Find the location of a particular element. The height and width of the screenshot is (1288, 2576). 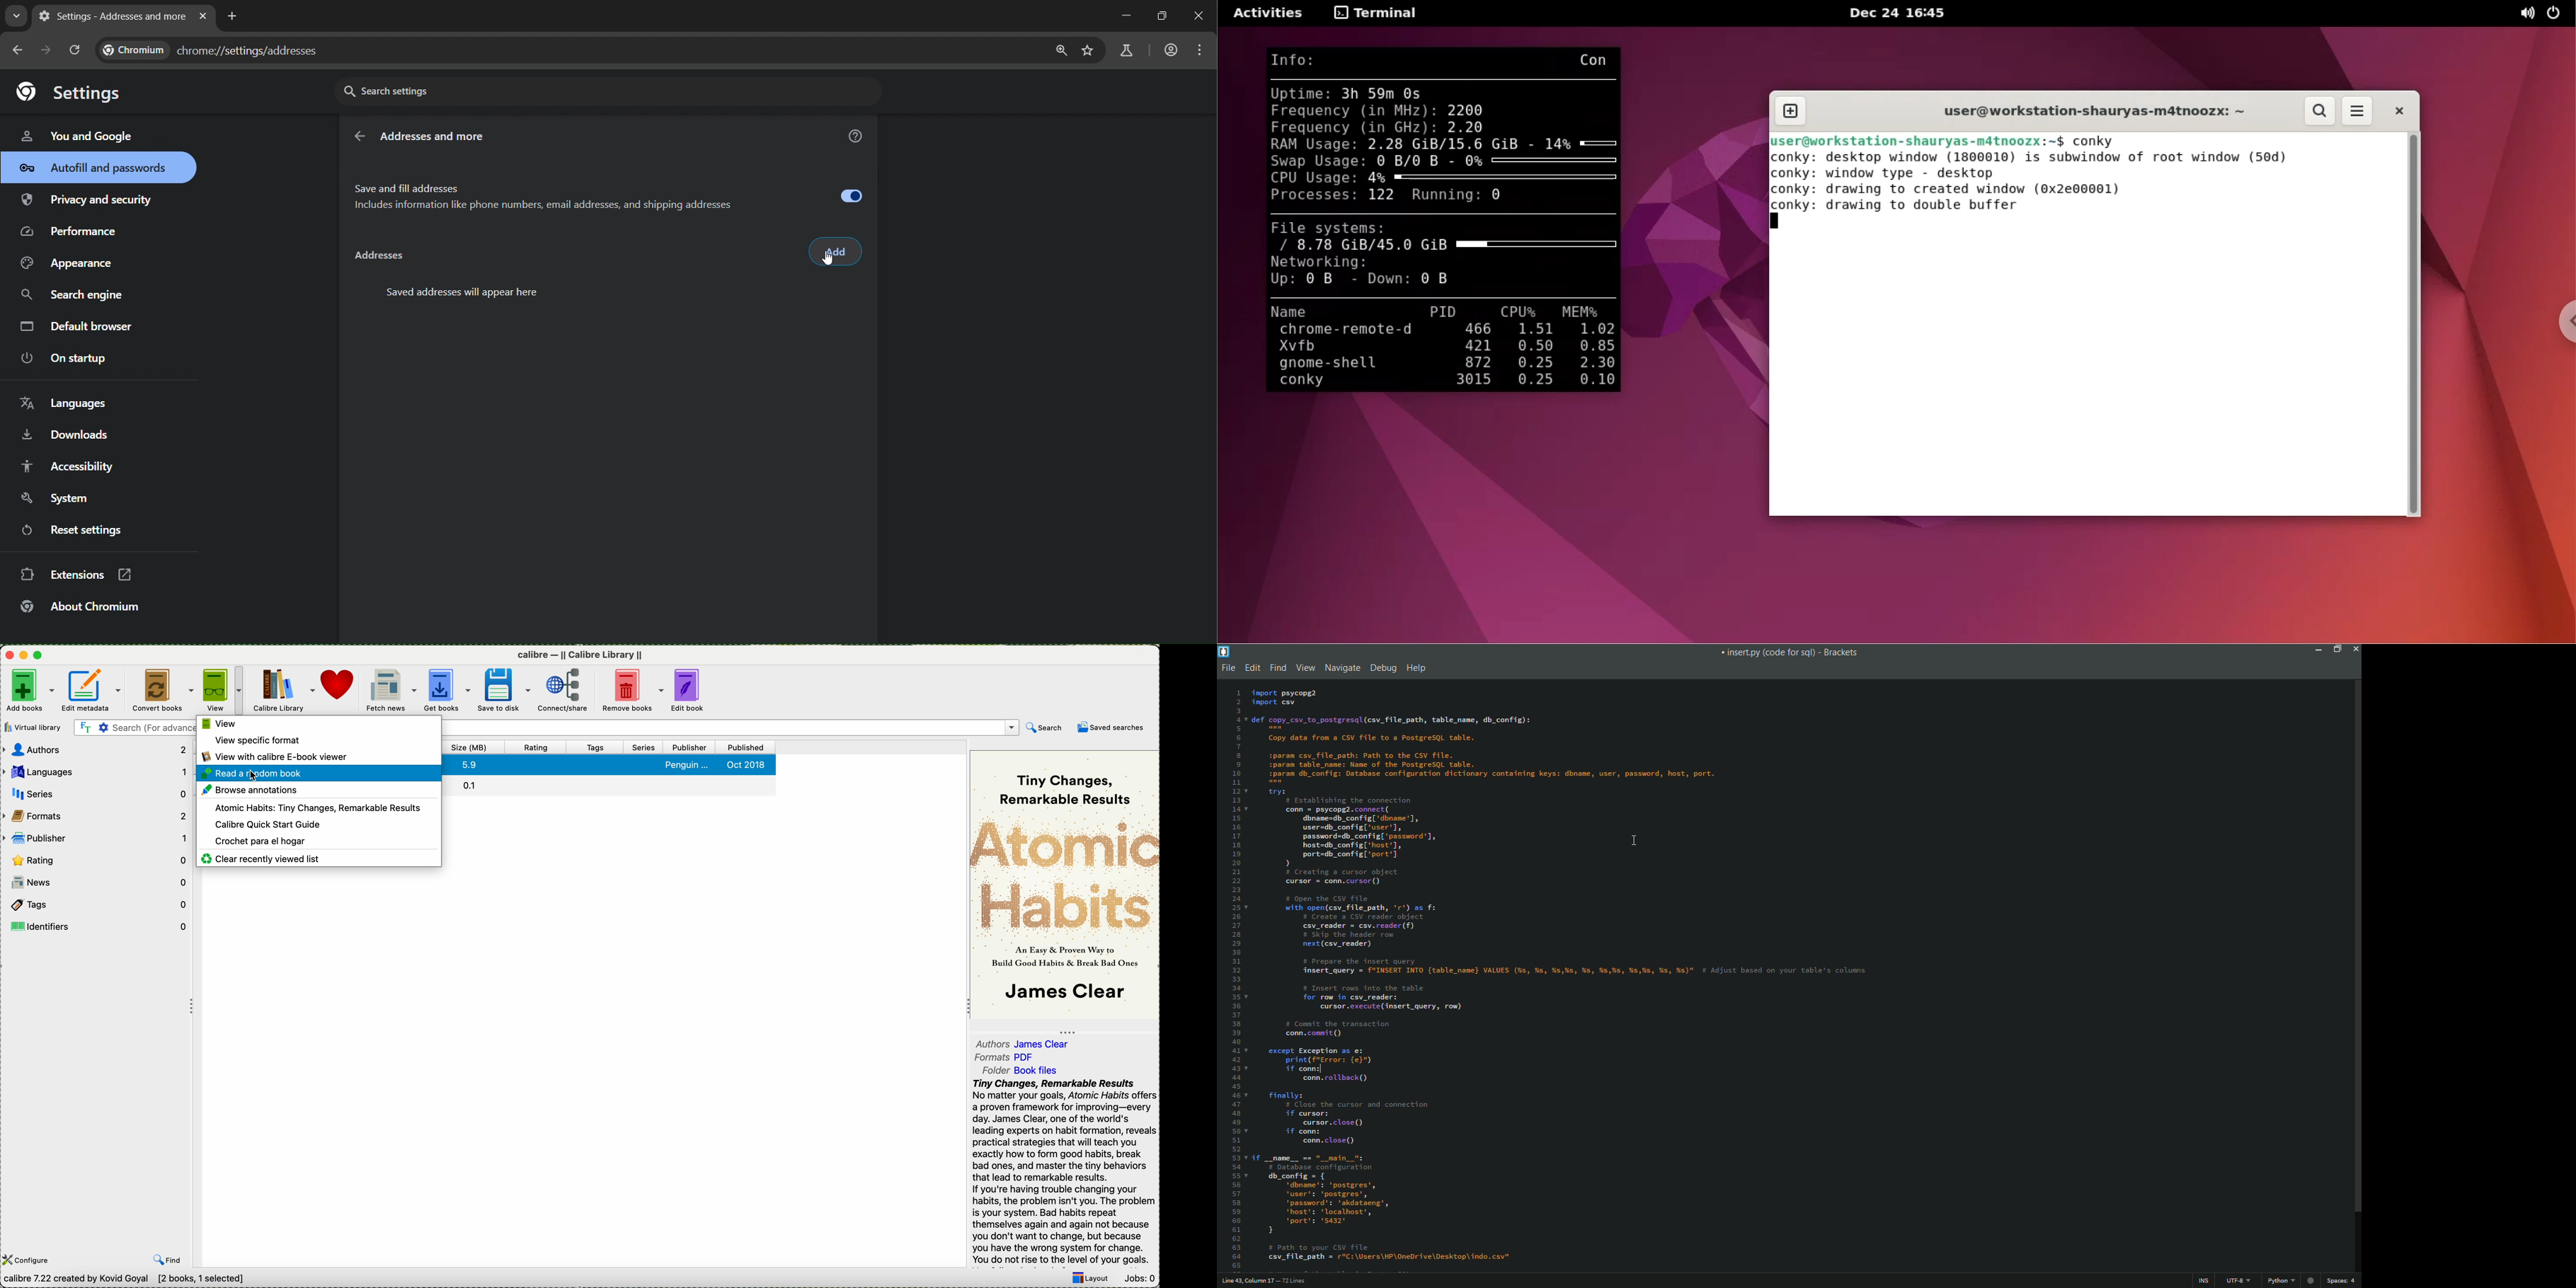

view specific format is located at coordinates (262, 742).